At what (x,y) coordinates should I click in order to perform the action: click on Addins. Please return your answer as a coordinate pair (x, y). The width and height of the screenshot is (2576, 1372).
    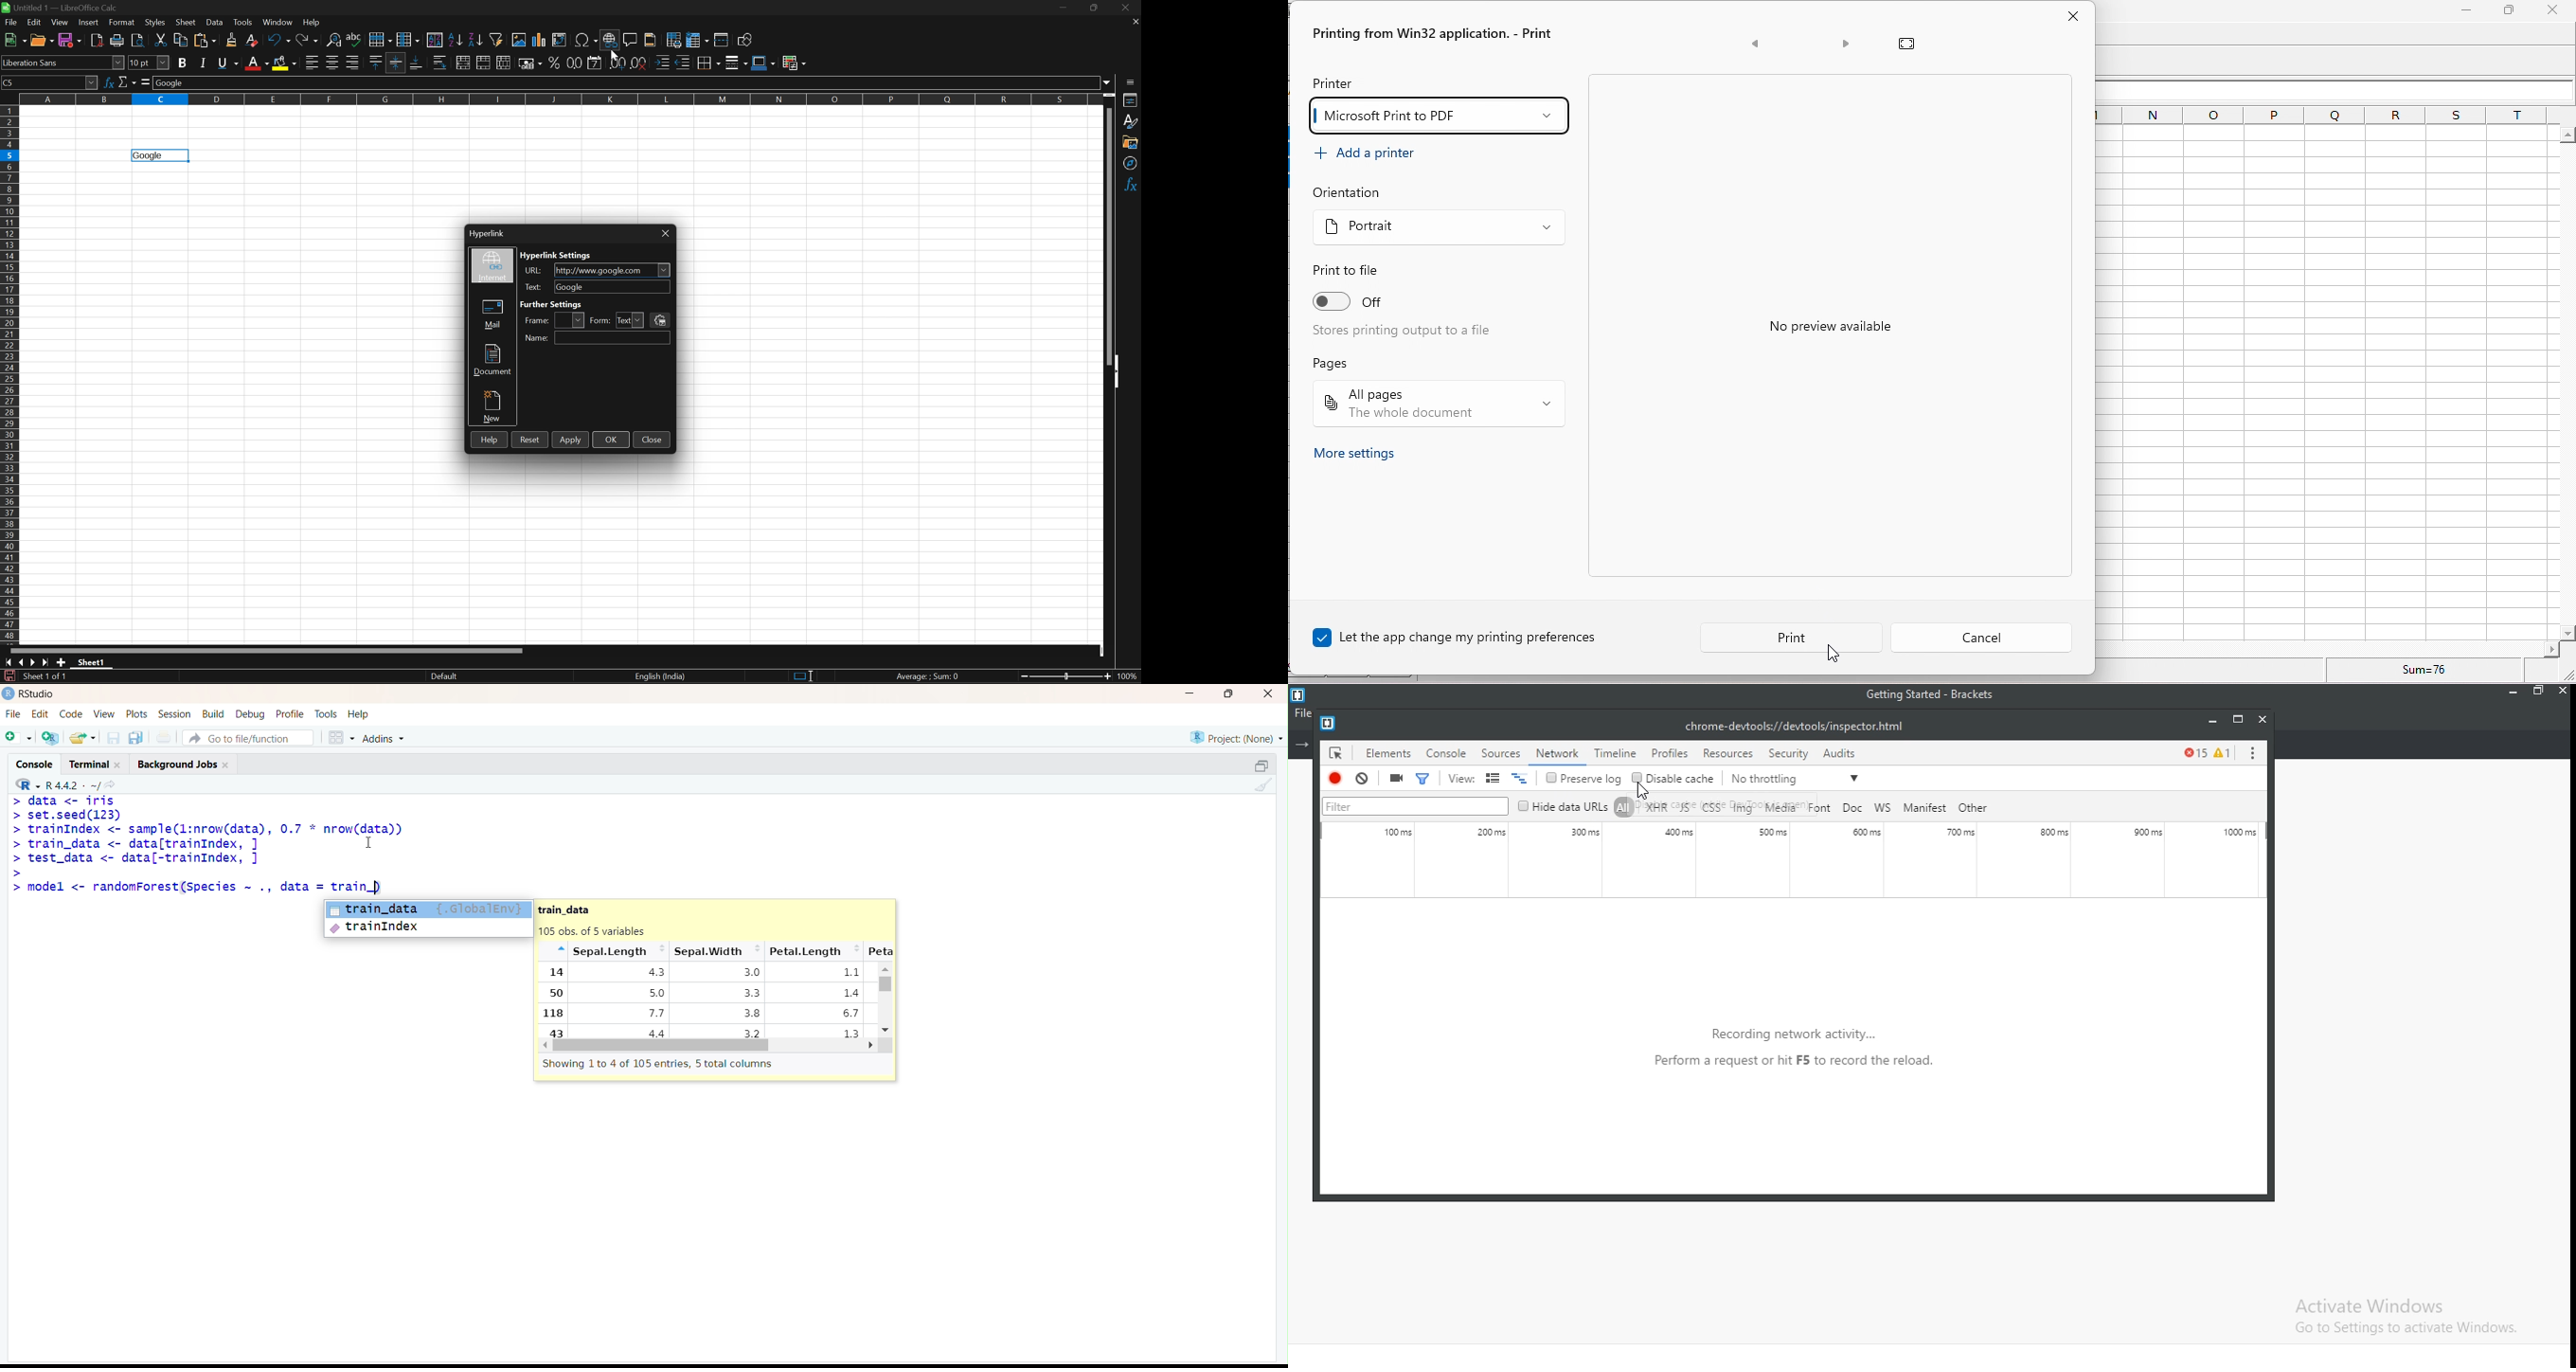
    Looking at the image, I should click on (385, 737).